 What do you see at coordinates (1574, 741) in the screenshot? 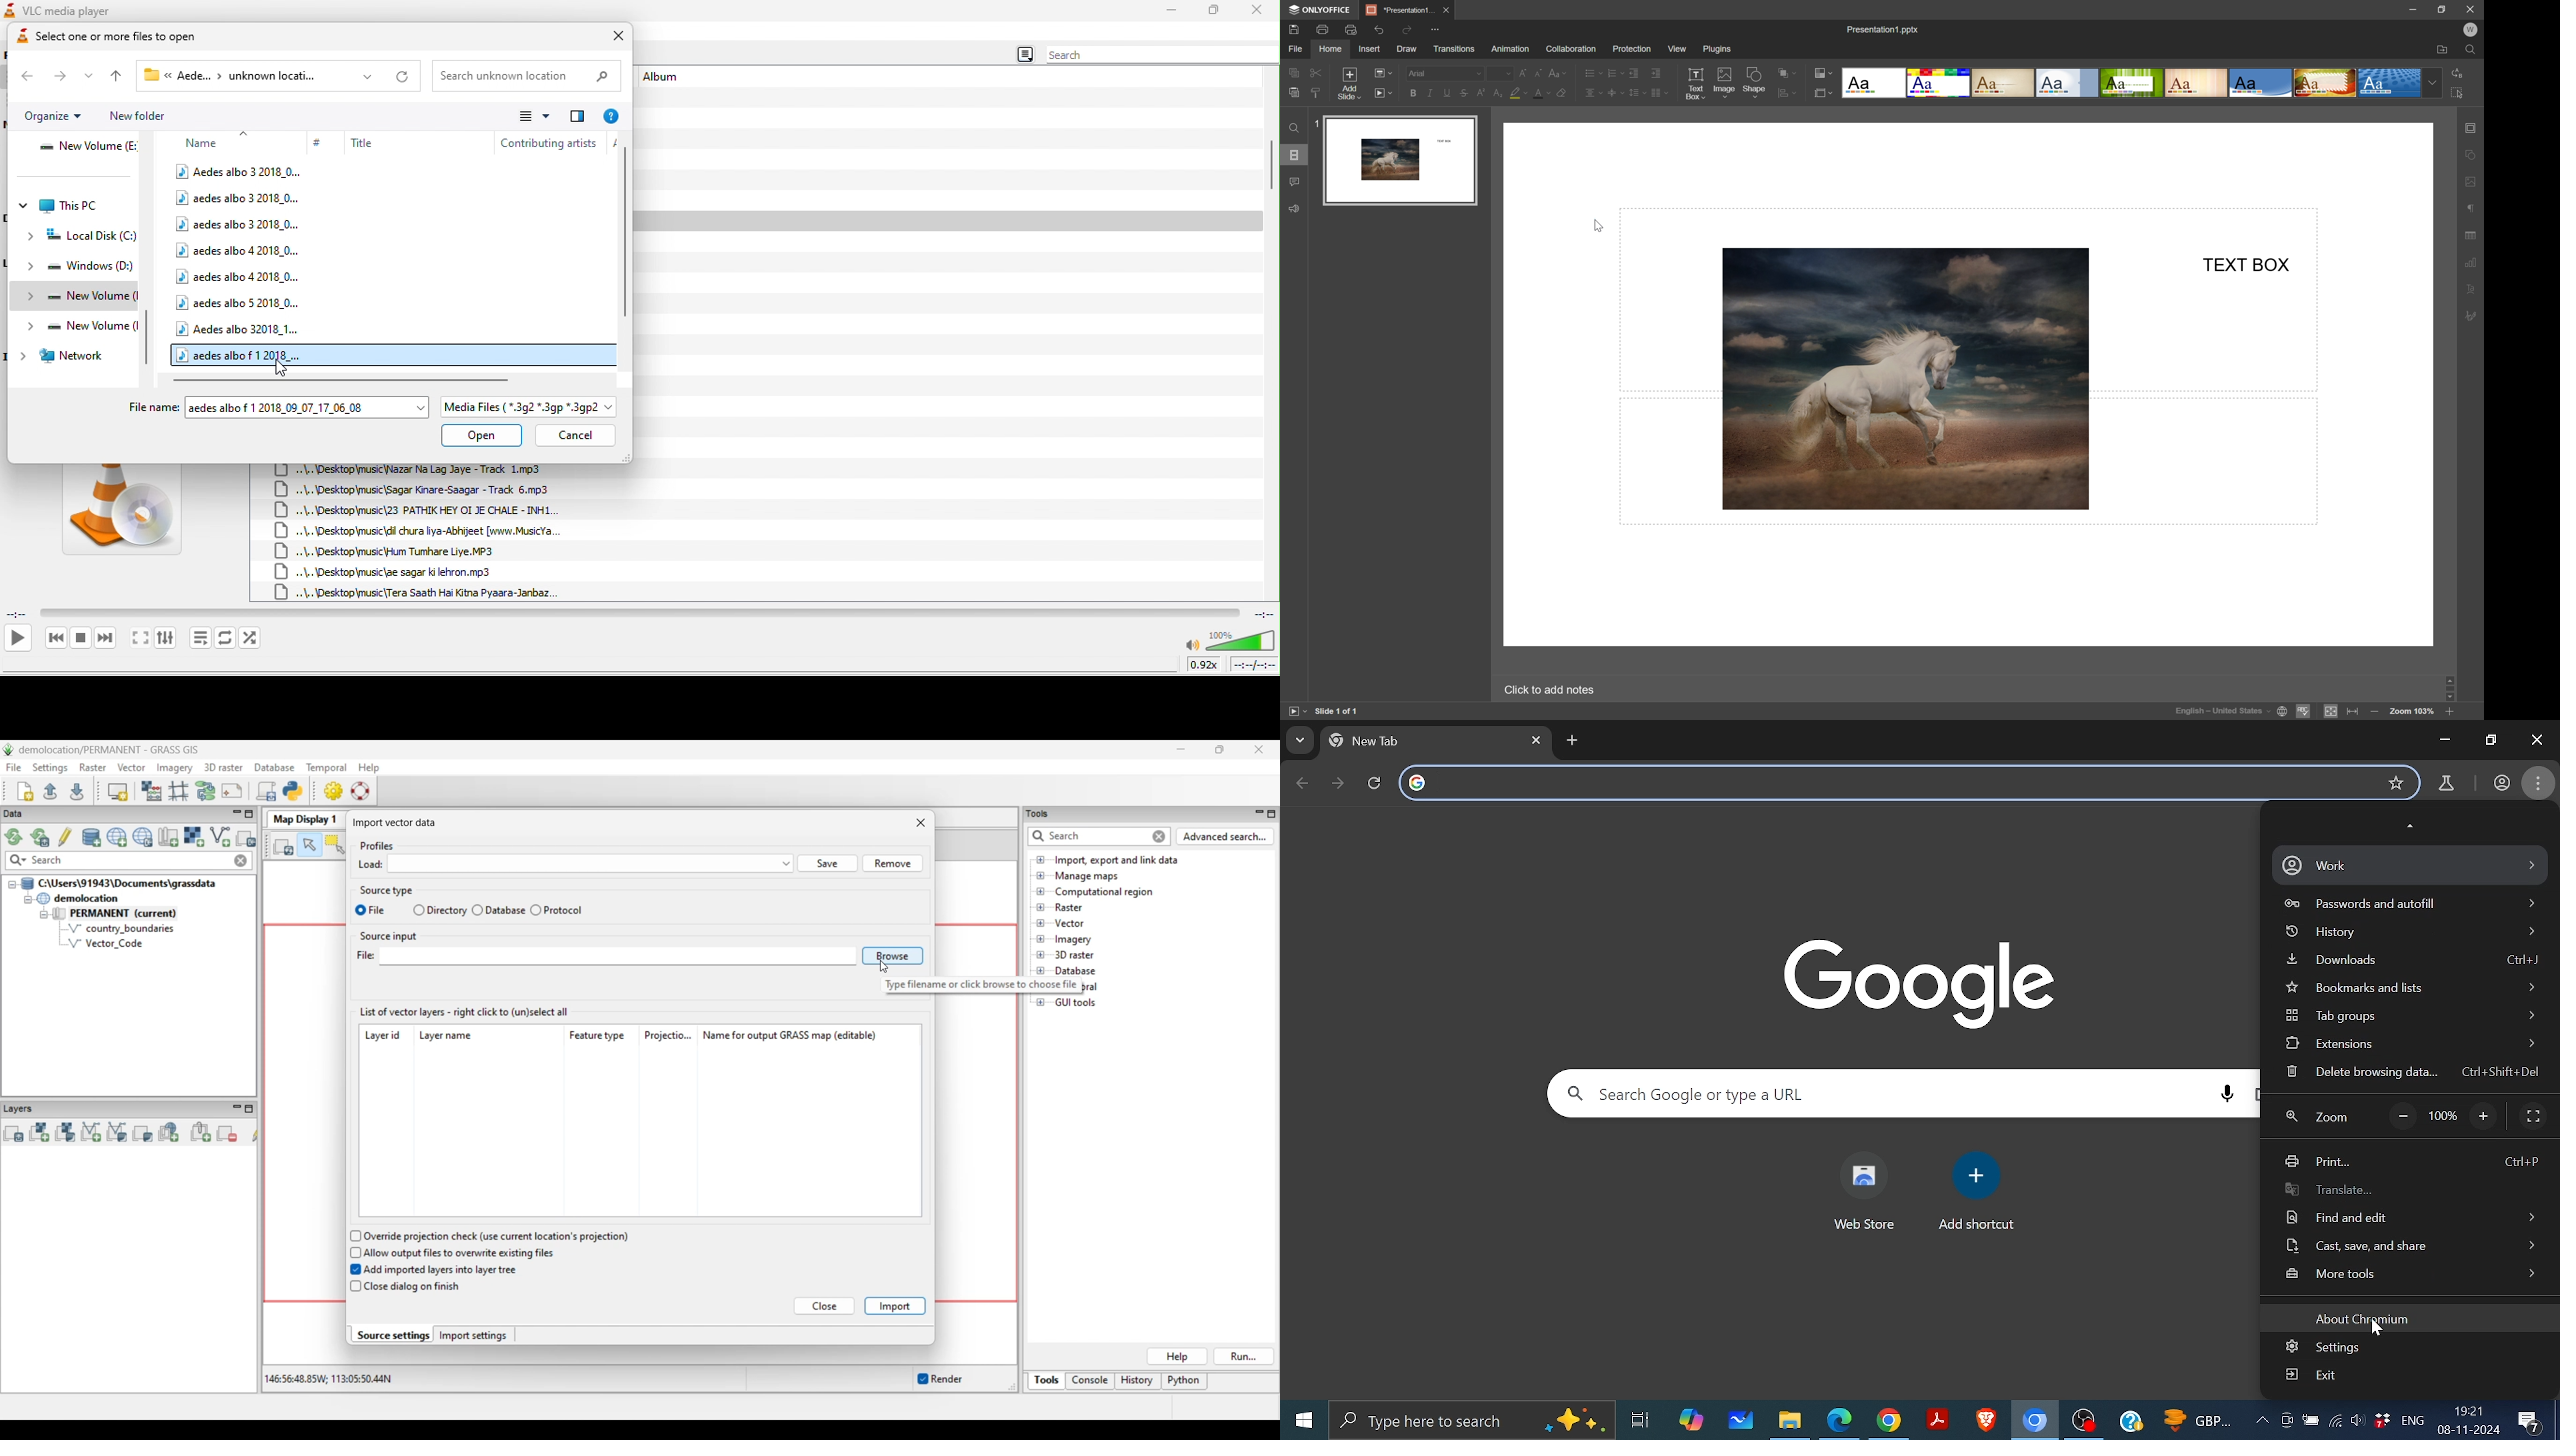
I see `Add new tab` at bounding box center [1574, 741].